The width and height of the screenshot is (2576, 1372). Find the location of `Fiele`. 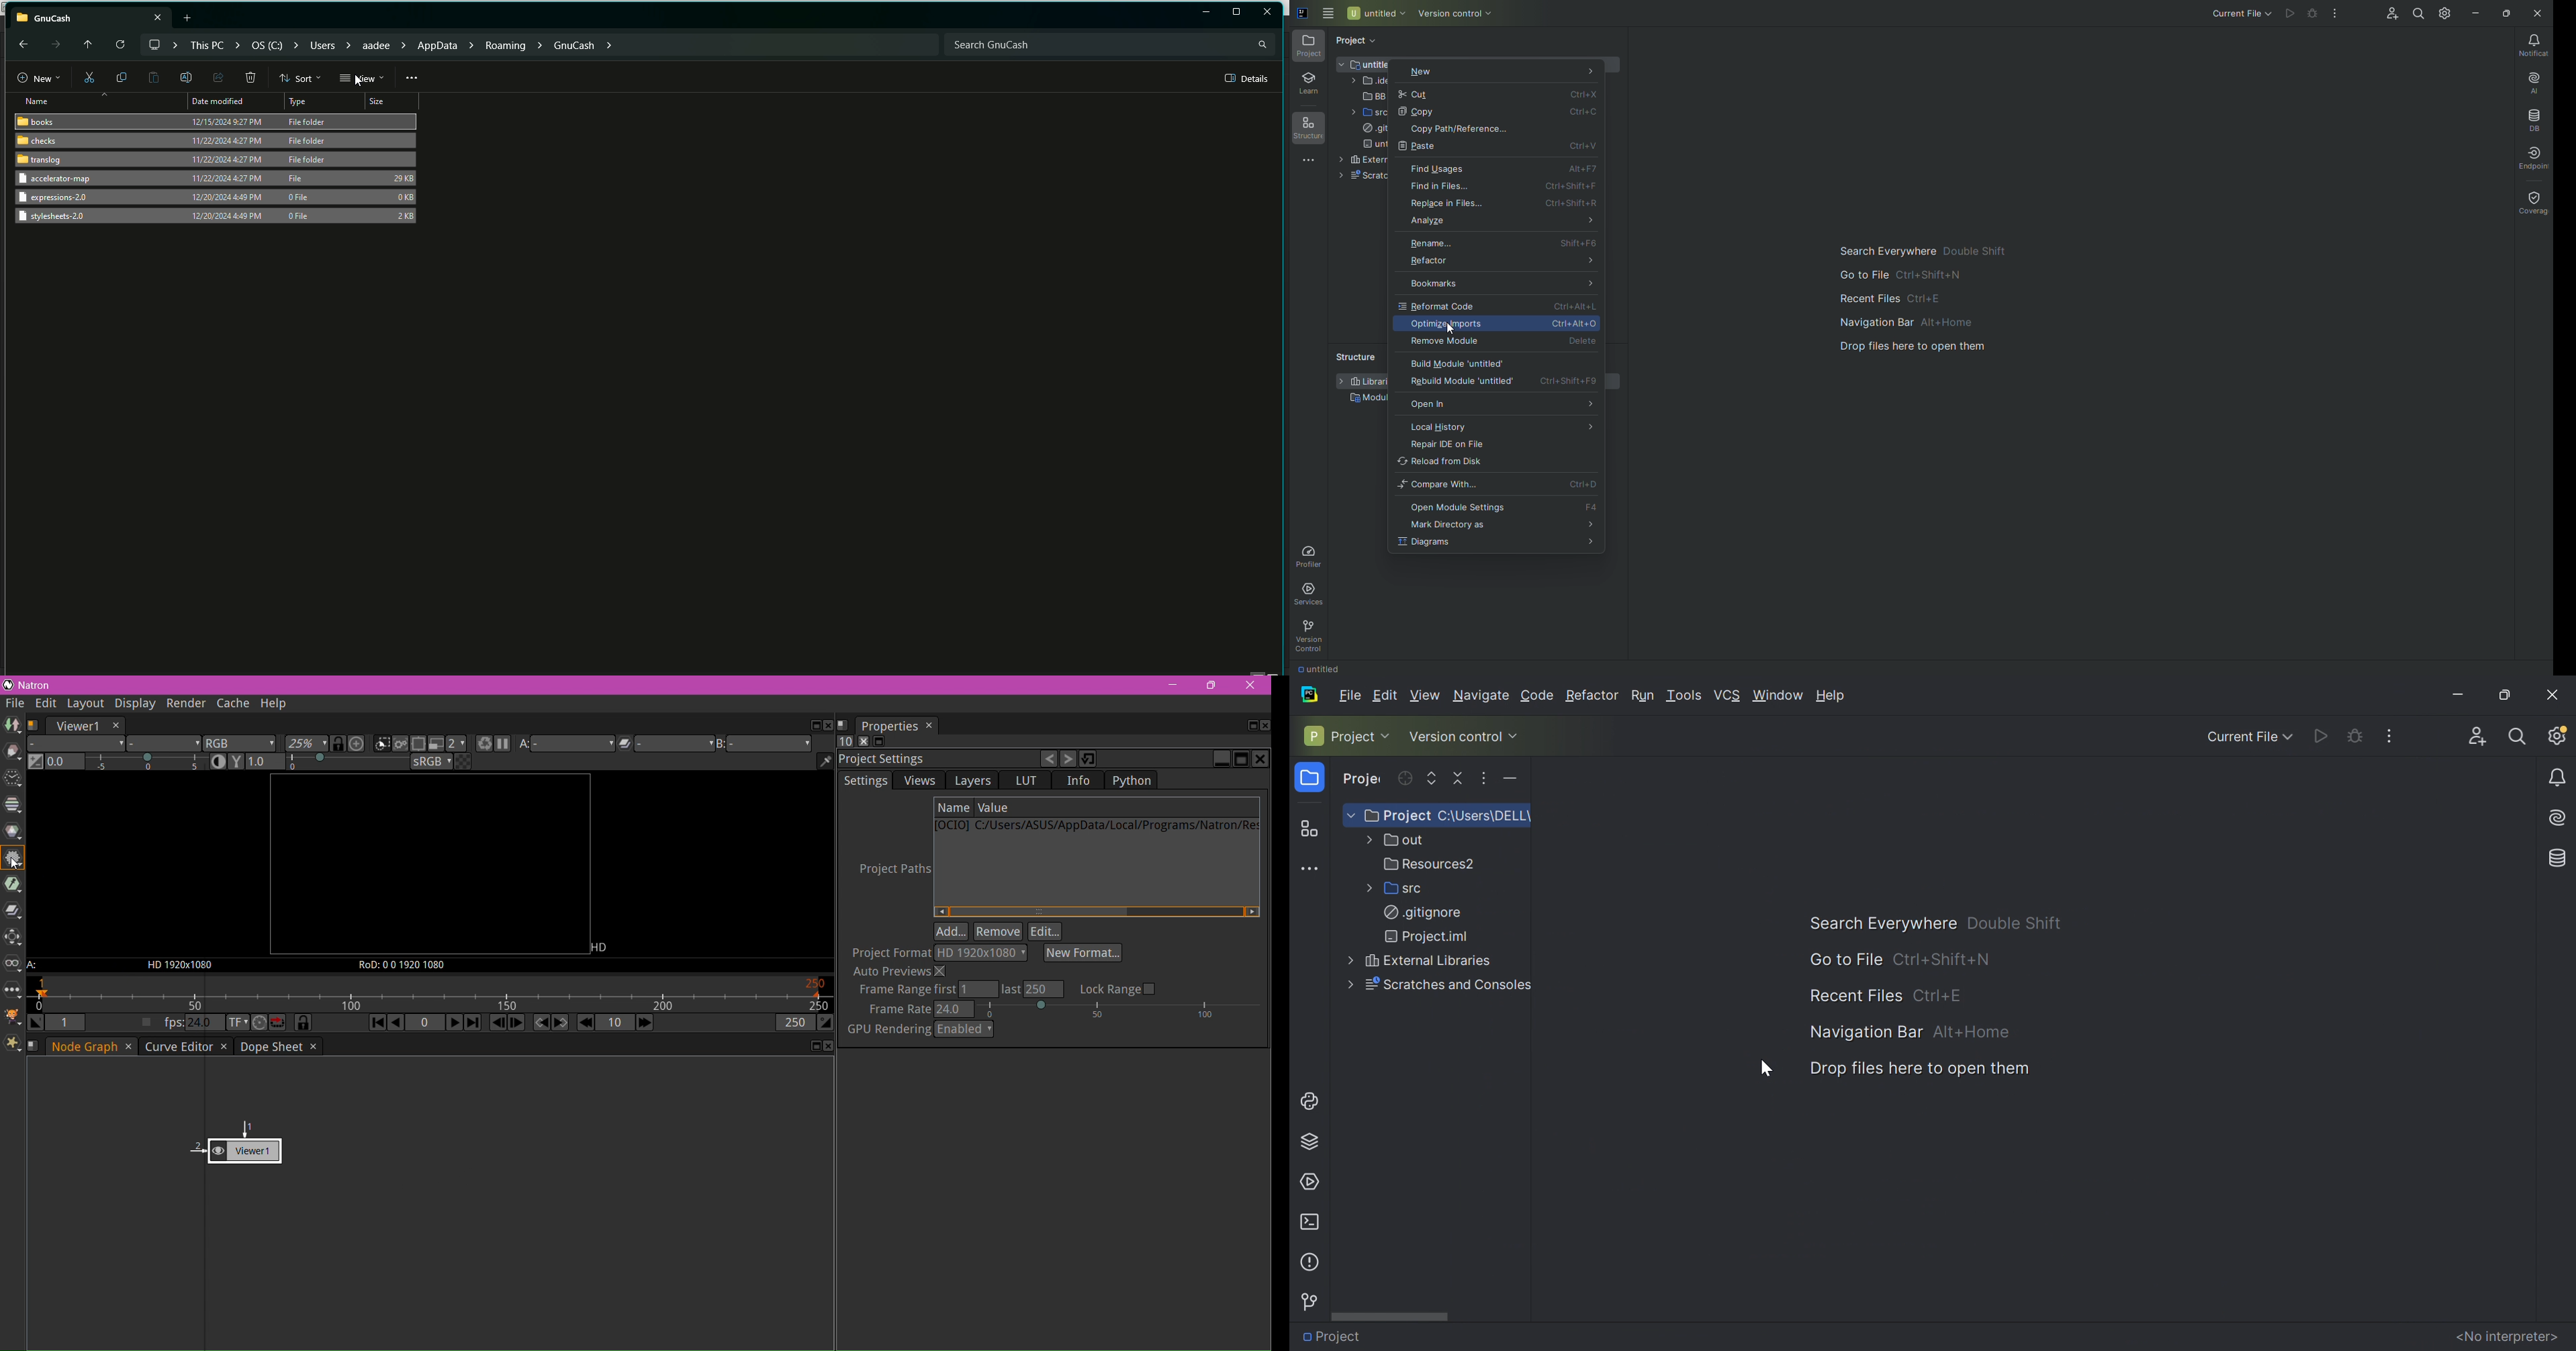

Fiele is located at coordinates (1352, 694).